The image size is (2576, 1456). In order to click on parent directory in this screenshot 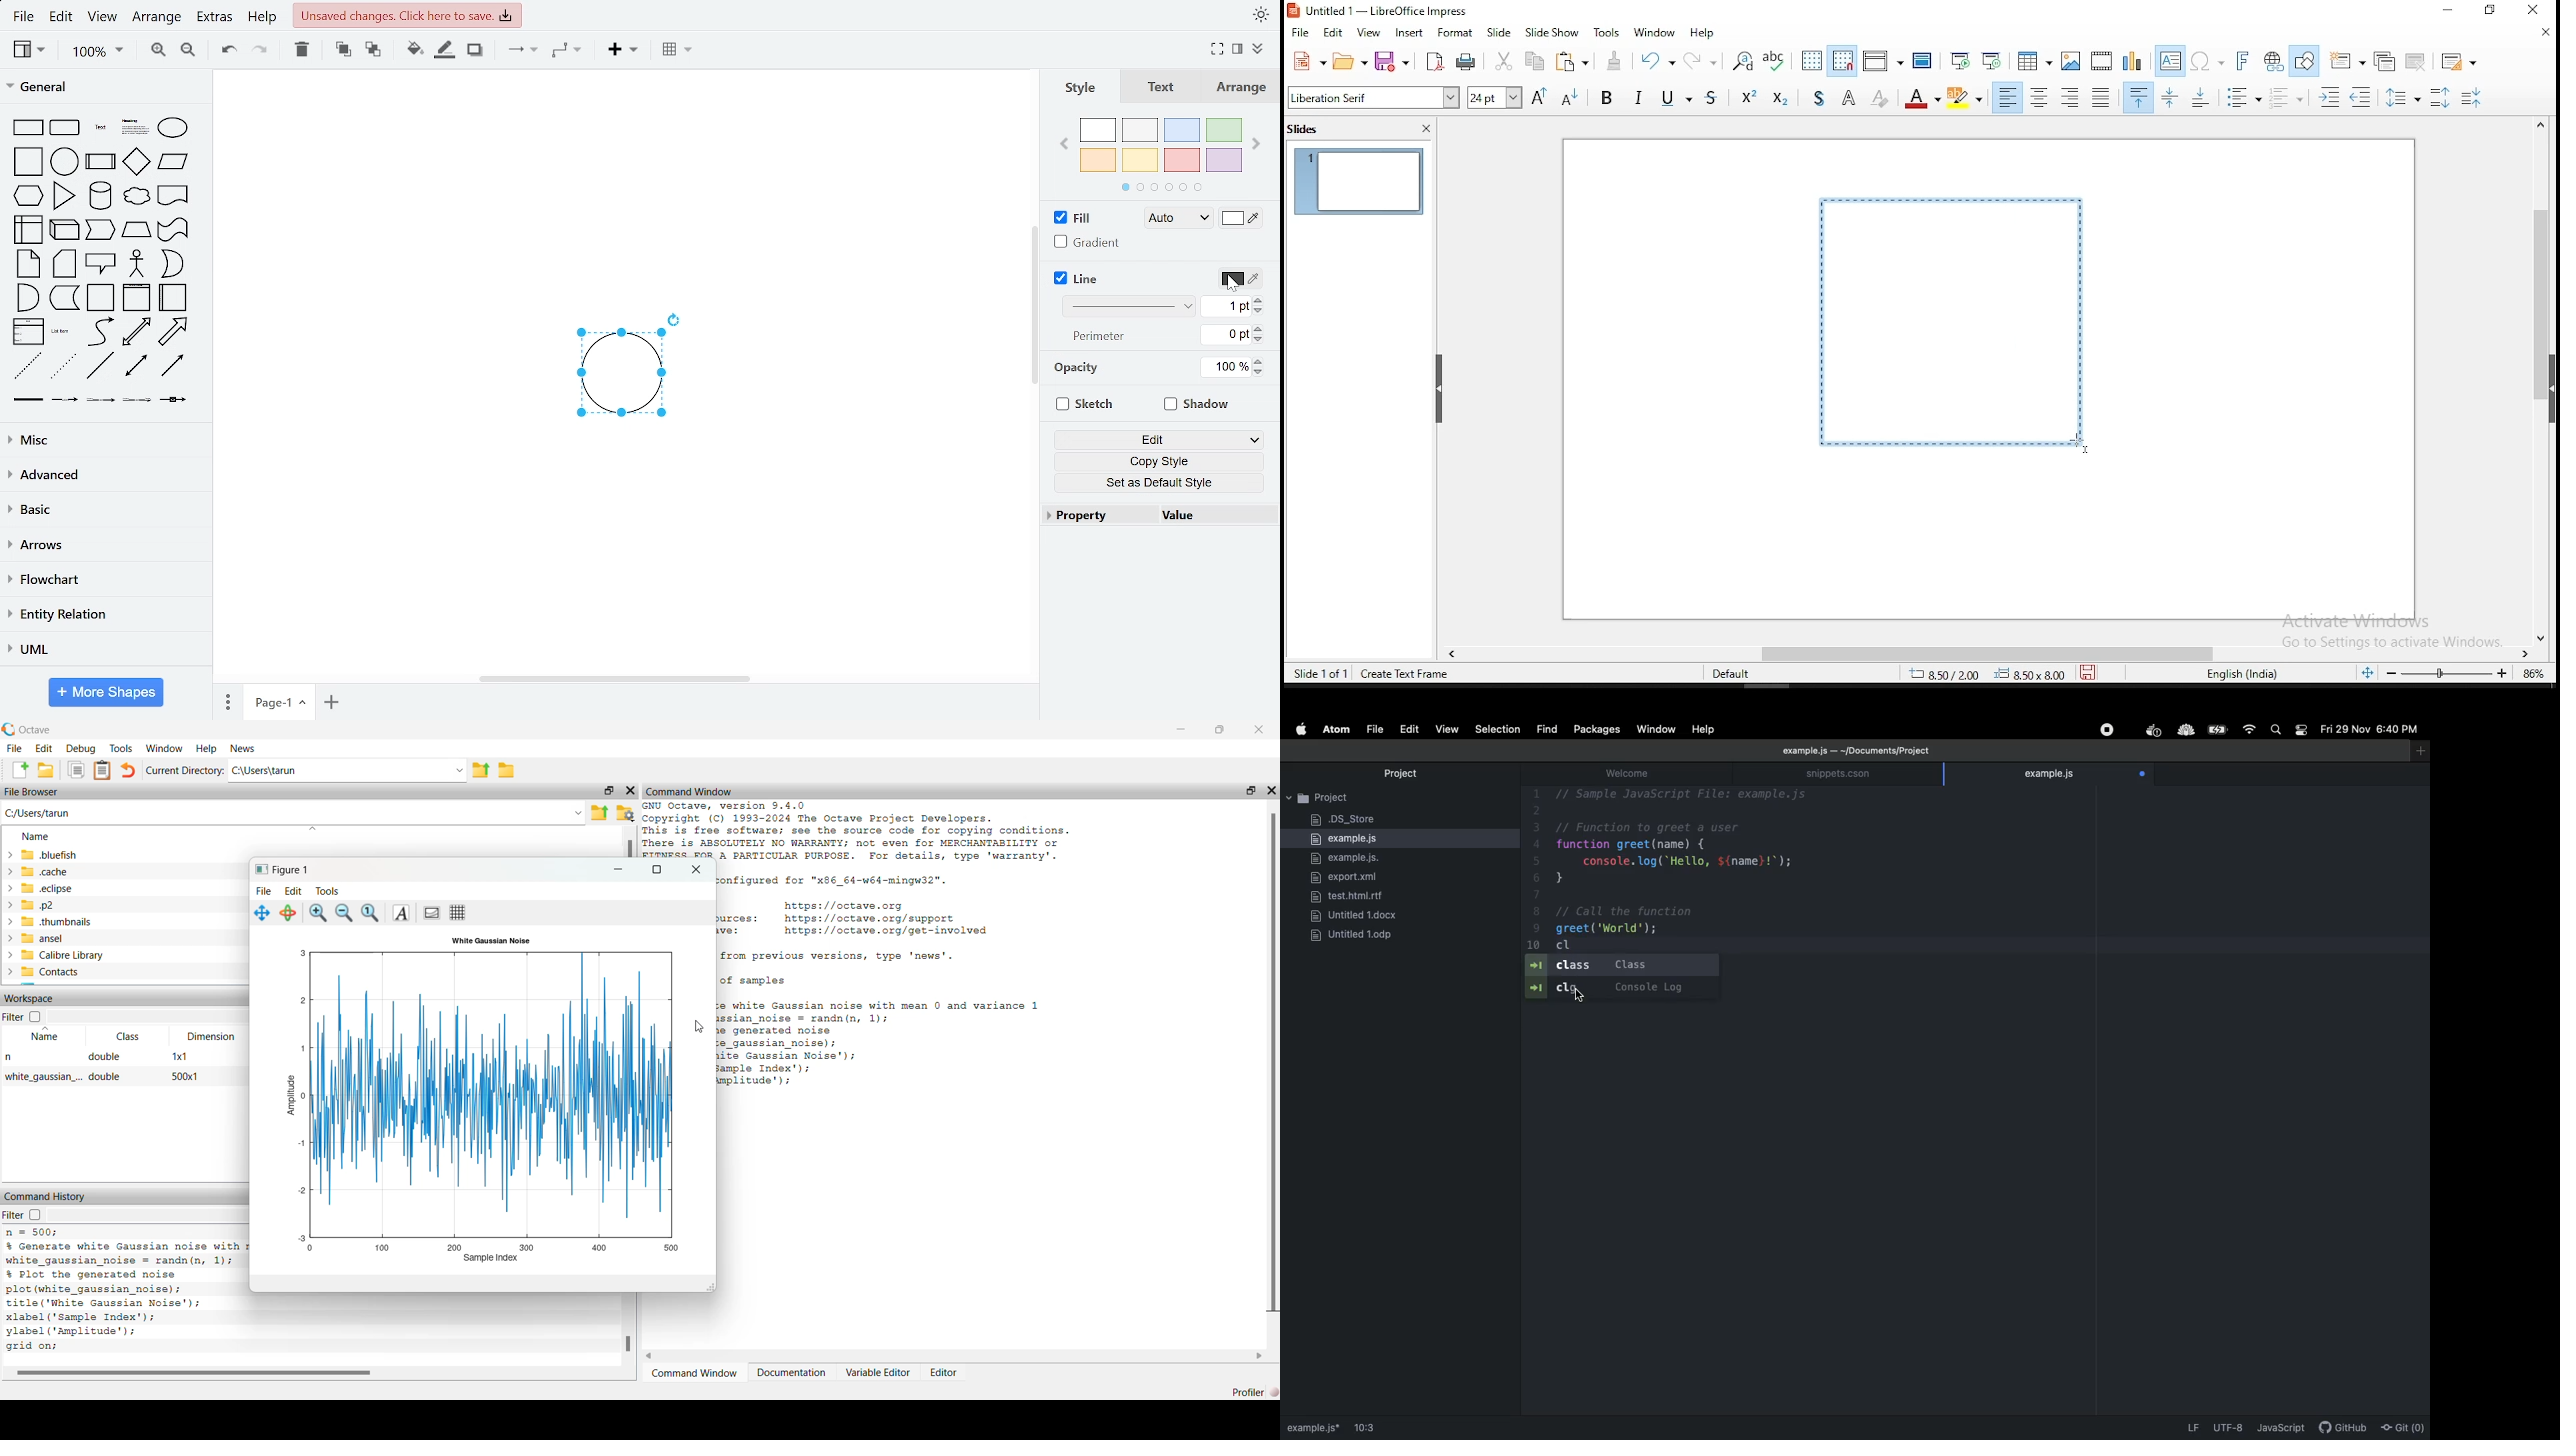, I will do `click(485, 769)`.